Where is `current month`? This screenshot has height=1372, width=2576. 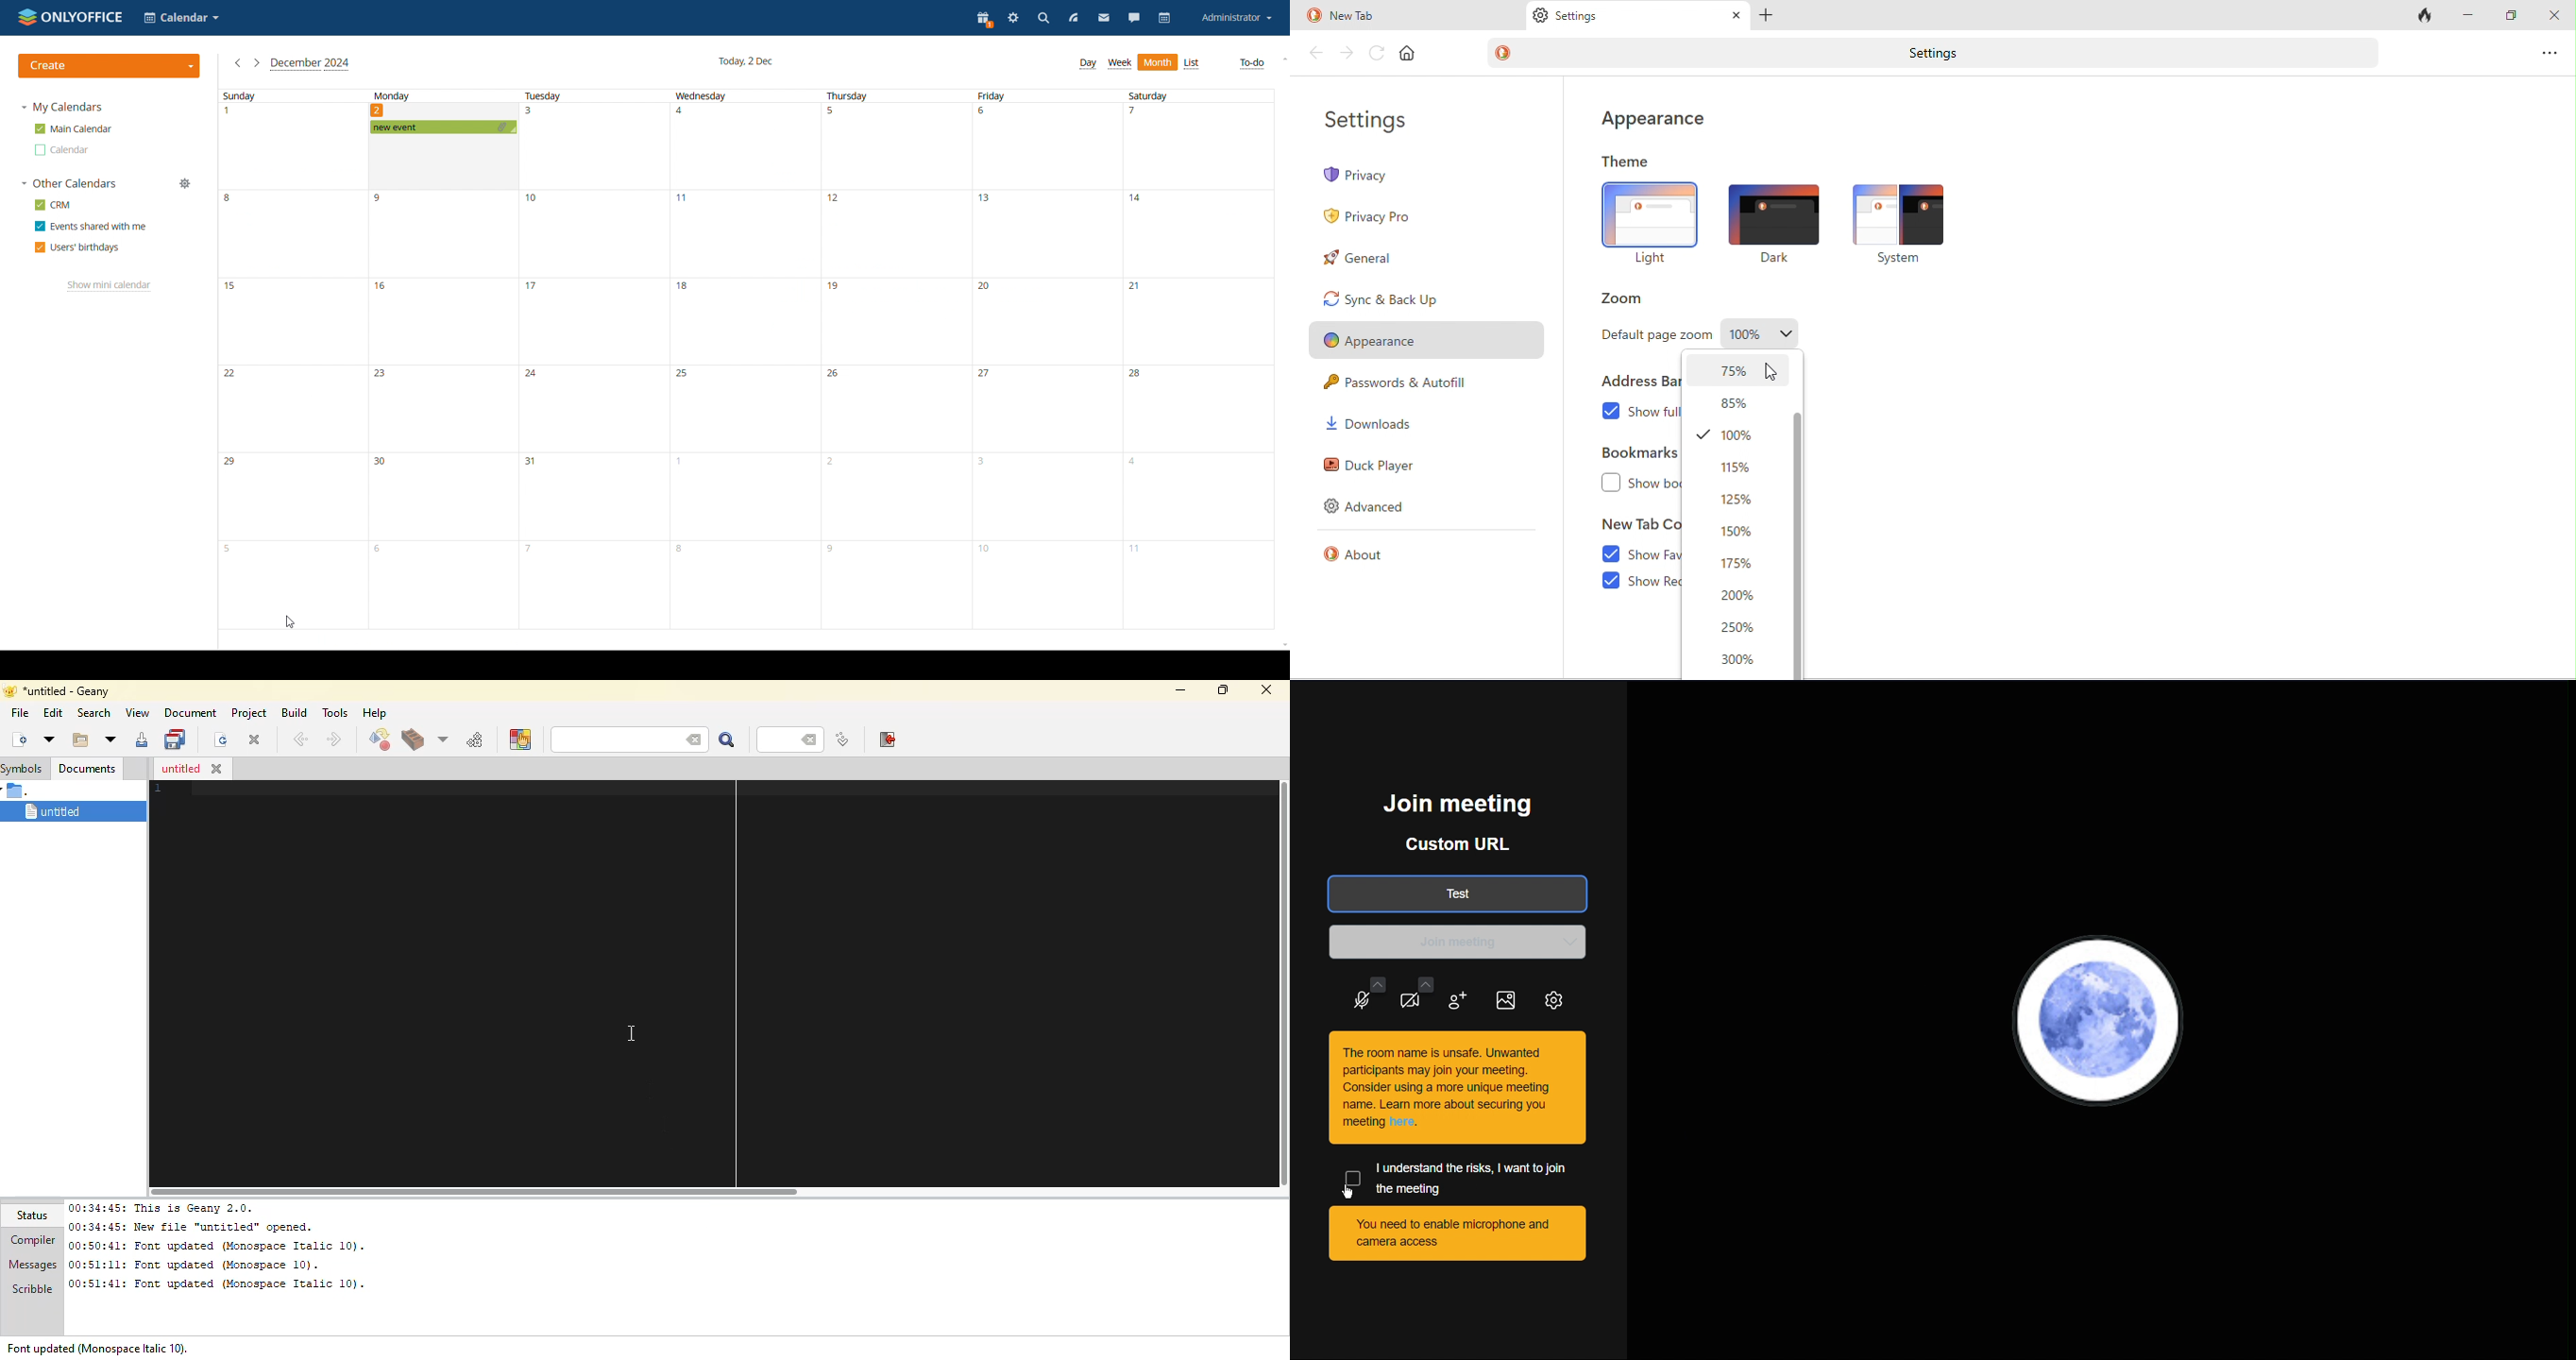 current month is located at coordinates (310, 64).